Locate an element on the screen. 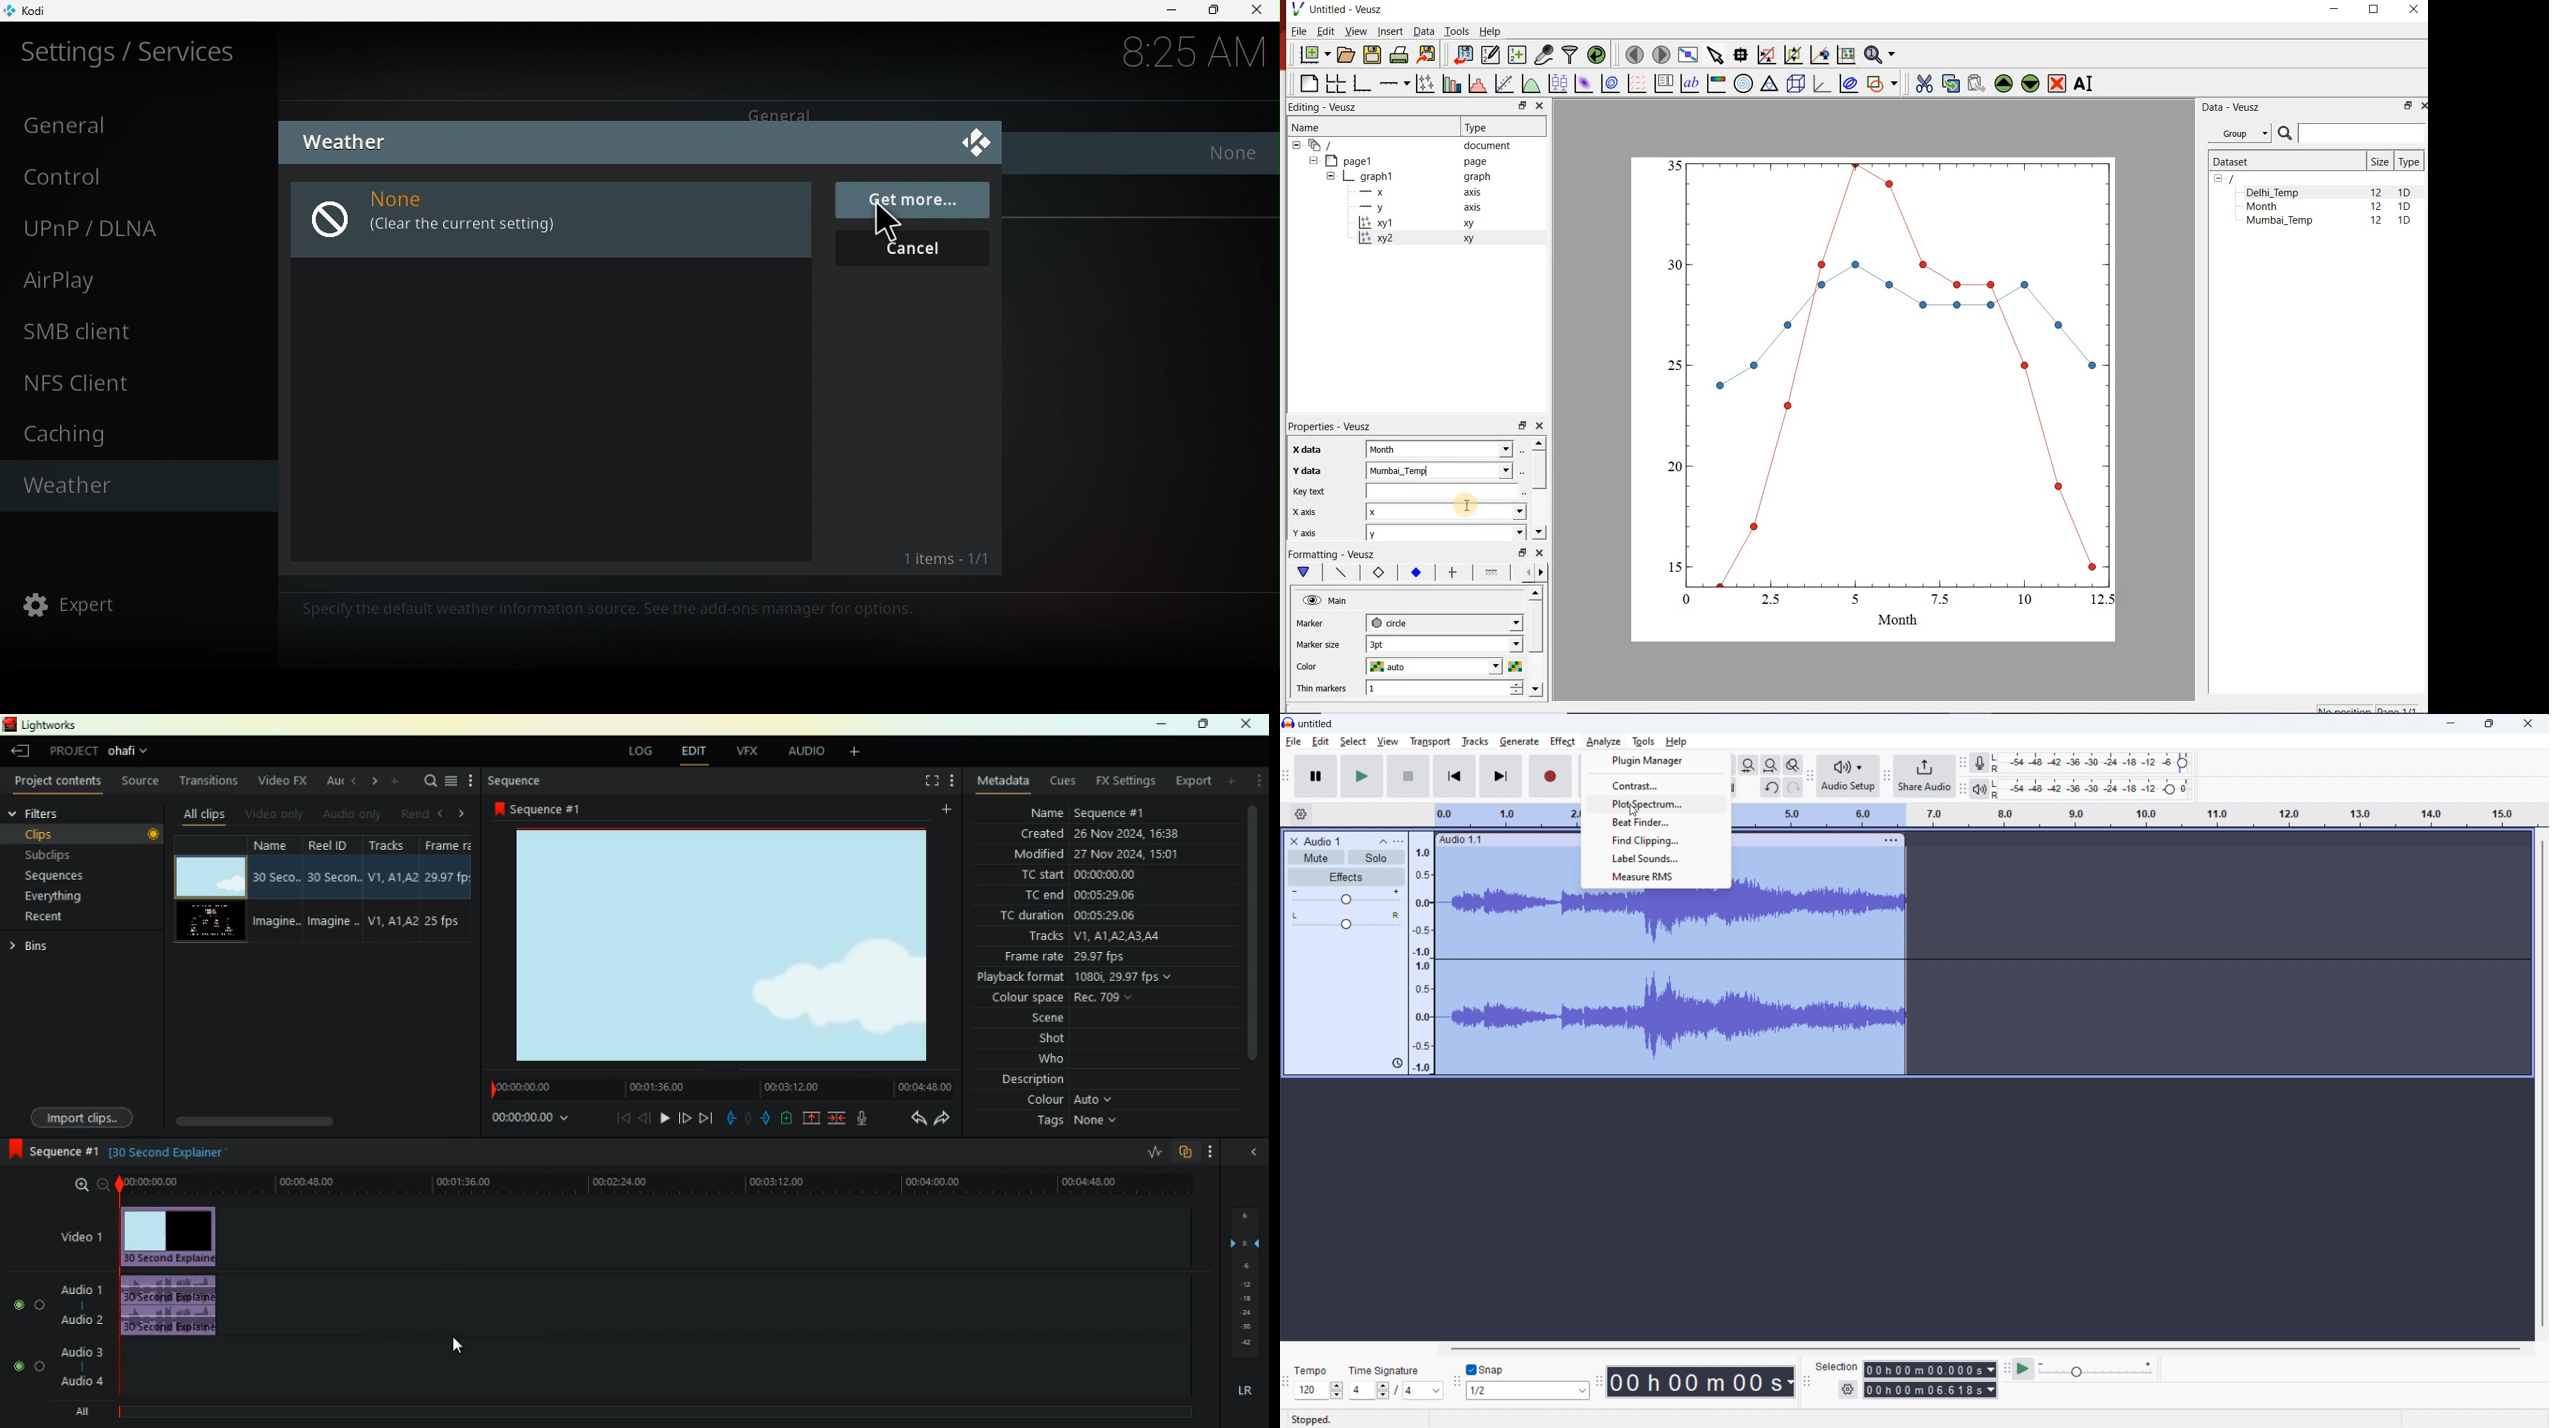 This screenshot has width=2576, height=1428. tags is located at coordinates (1075, 1124).